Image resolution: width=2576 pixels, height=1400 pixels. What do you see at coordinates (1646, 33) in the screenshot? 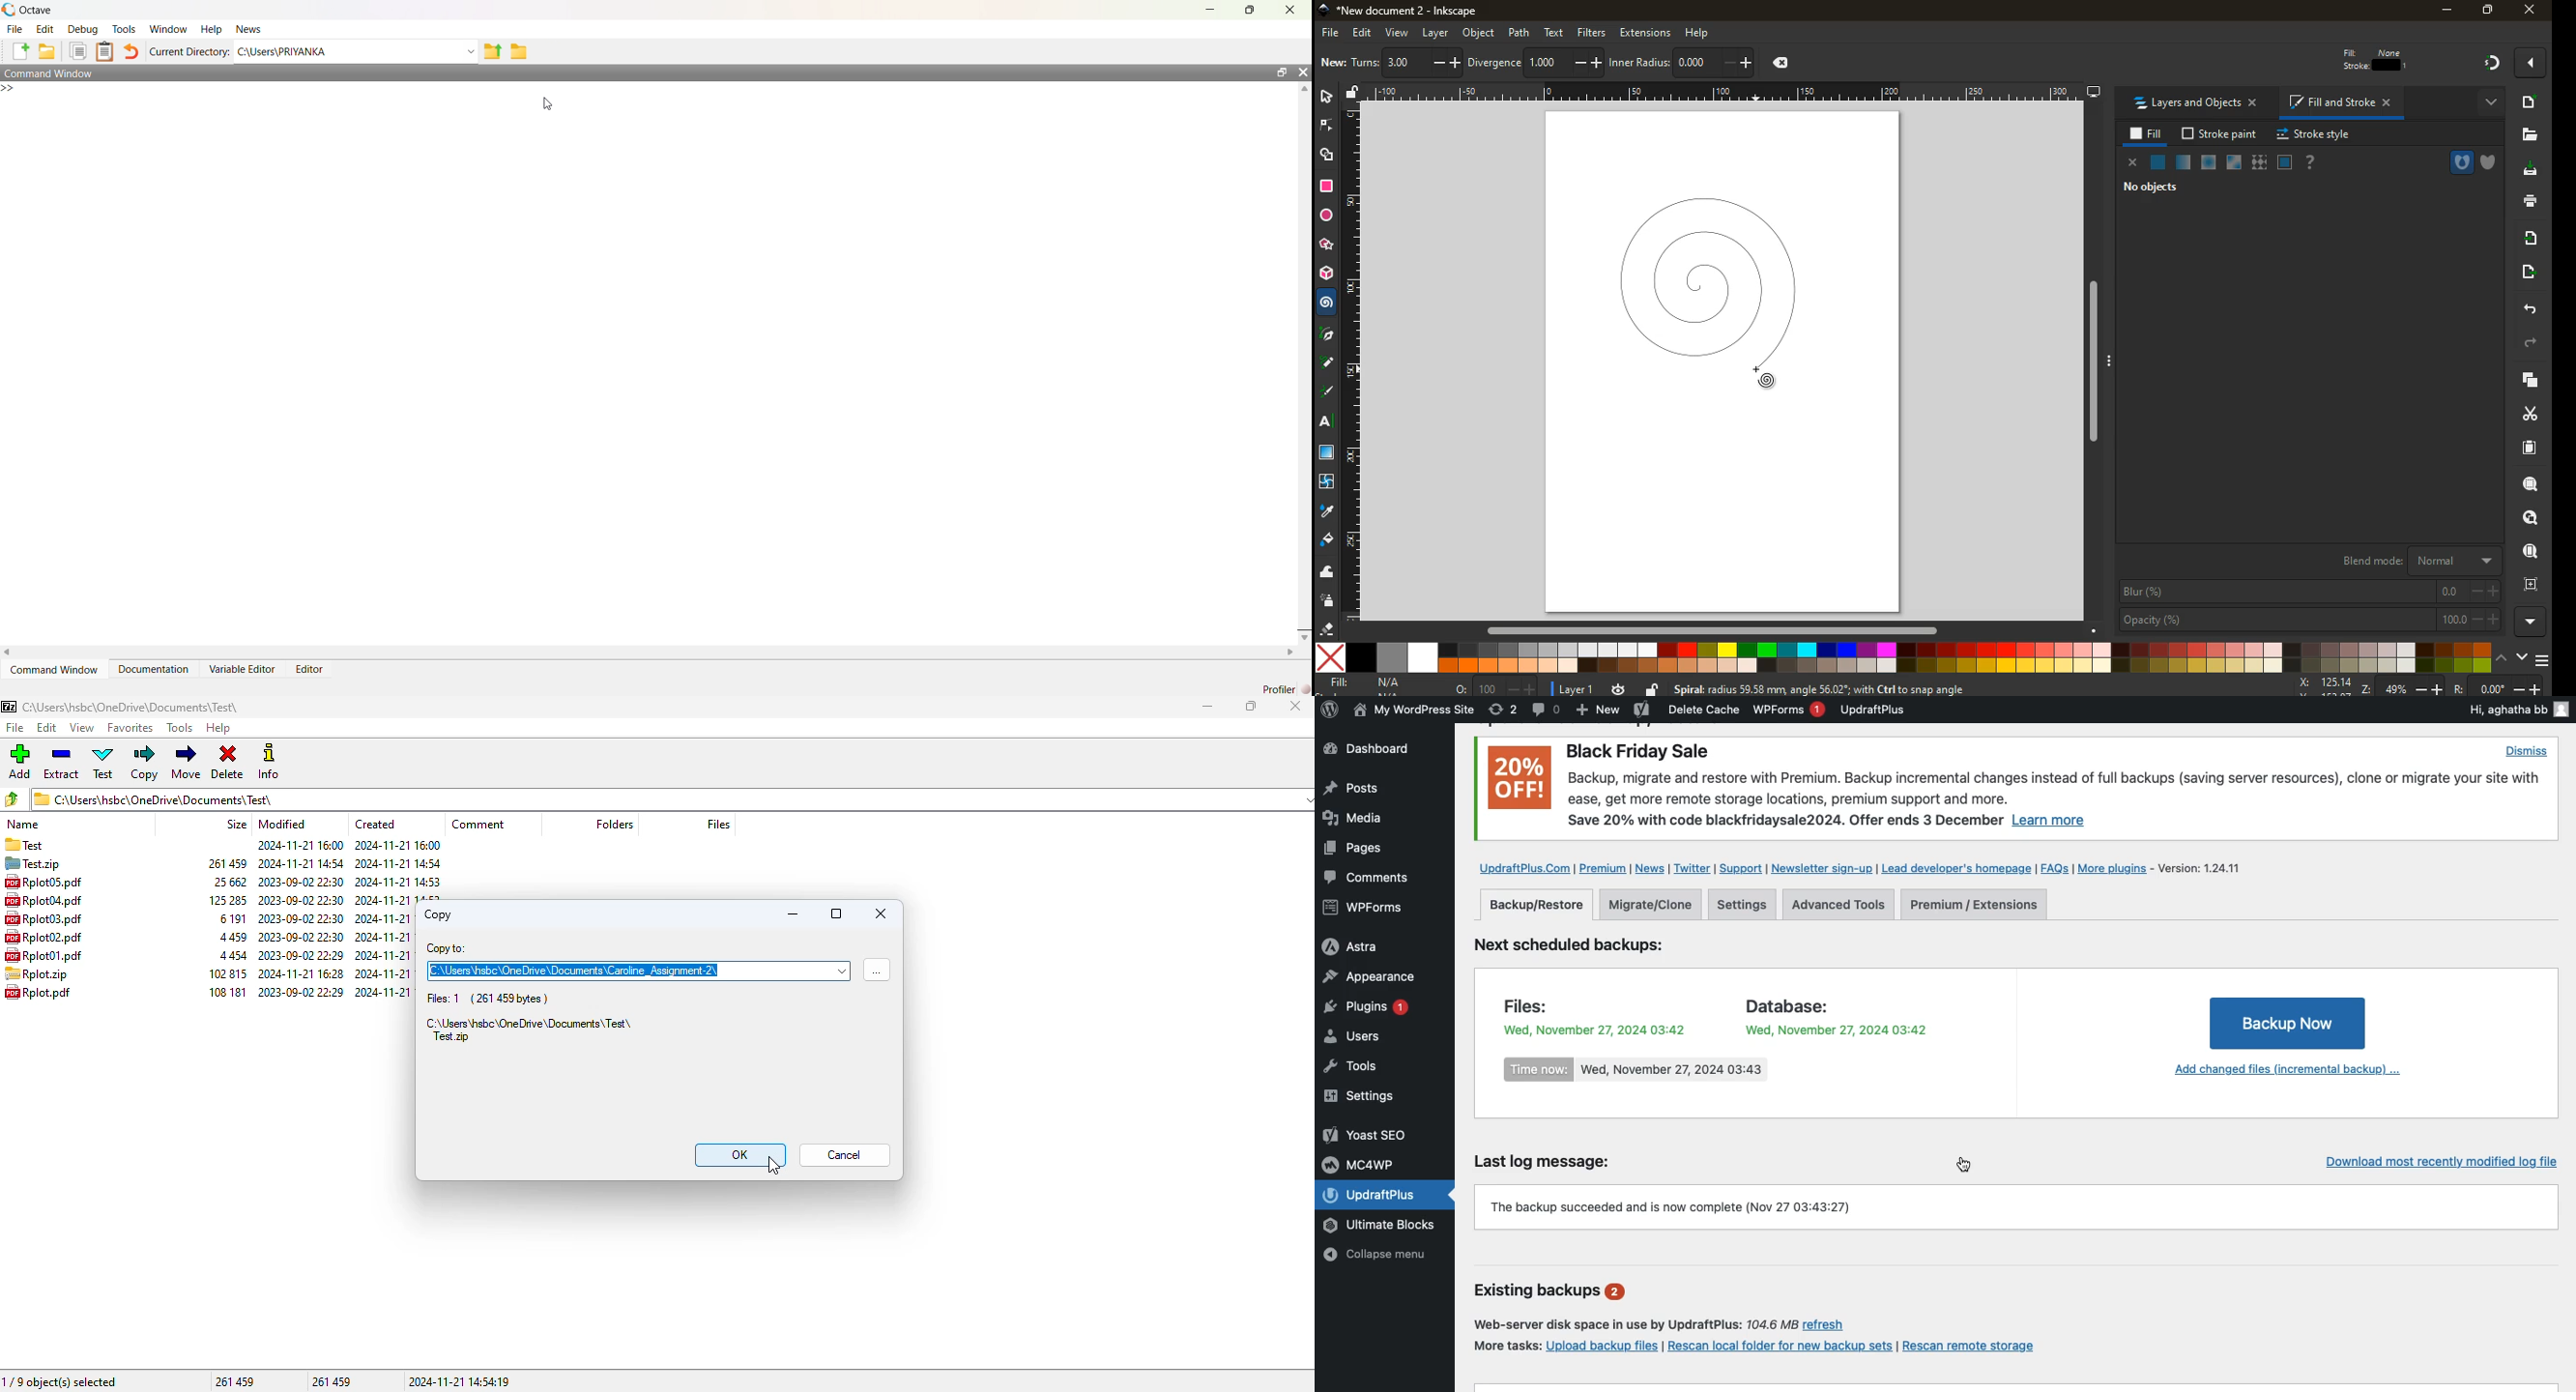
I see `extensions` at bounding box center [1646, 33].